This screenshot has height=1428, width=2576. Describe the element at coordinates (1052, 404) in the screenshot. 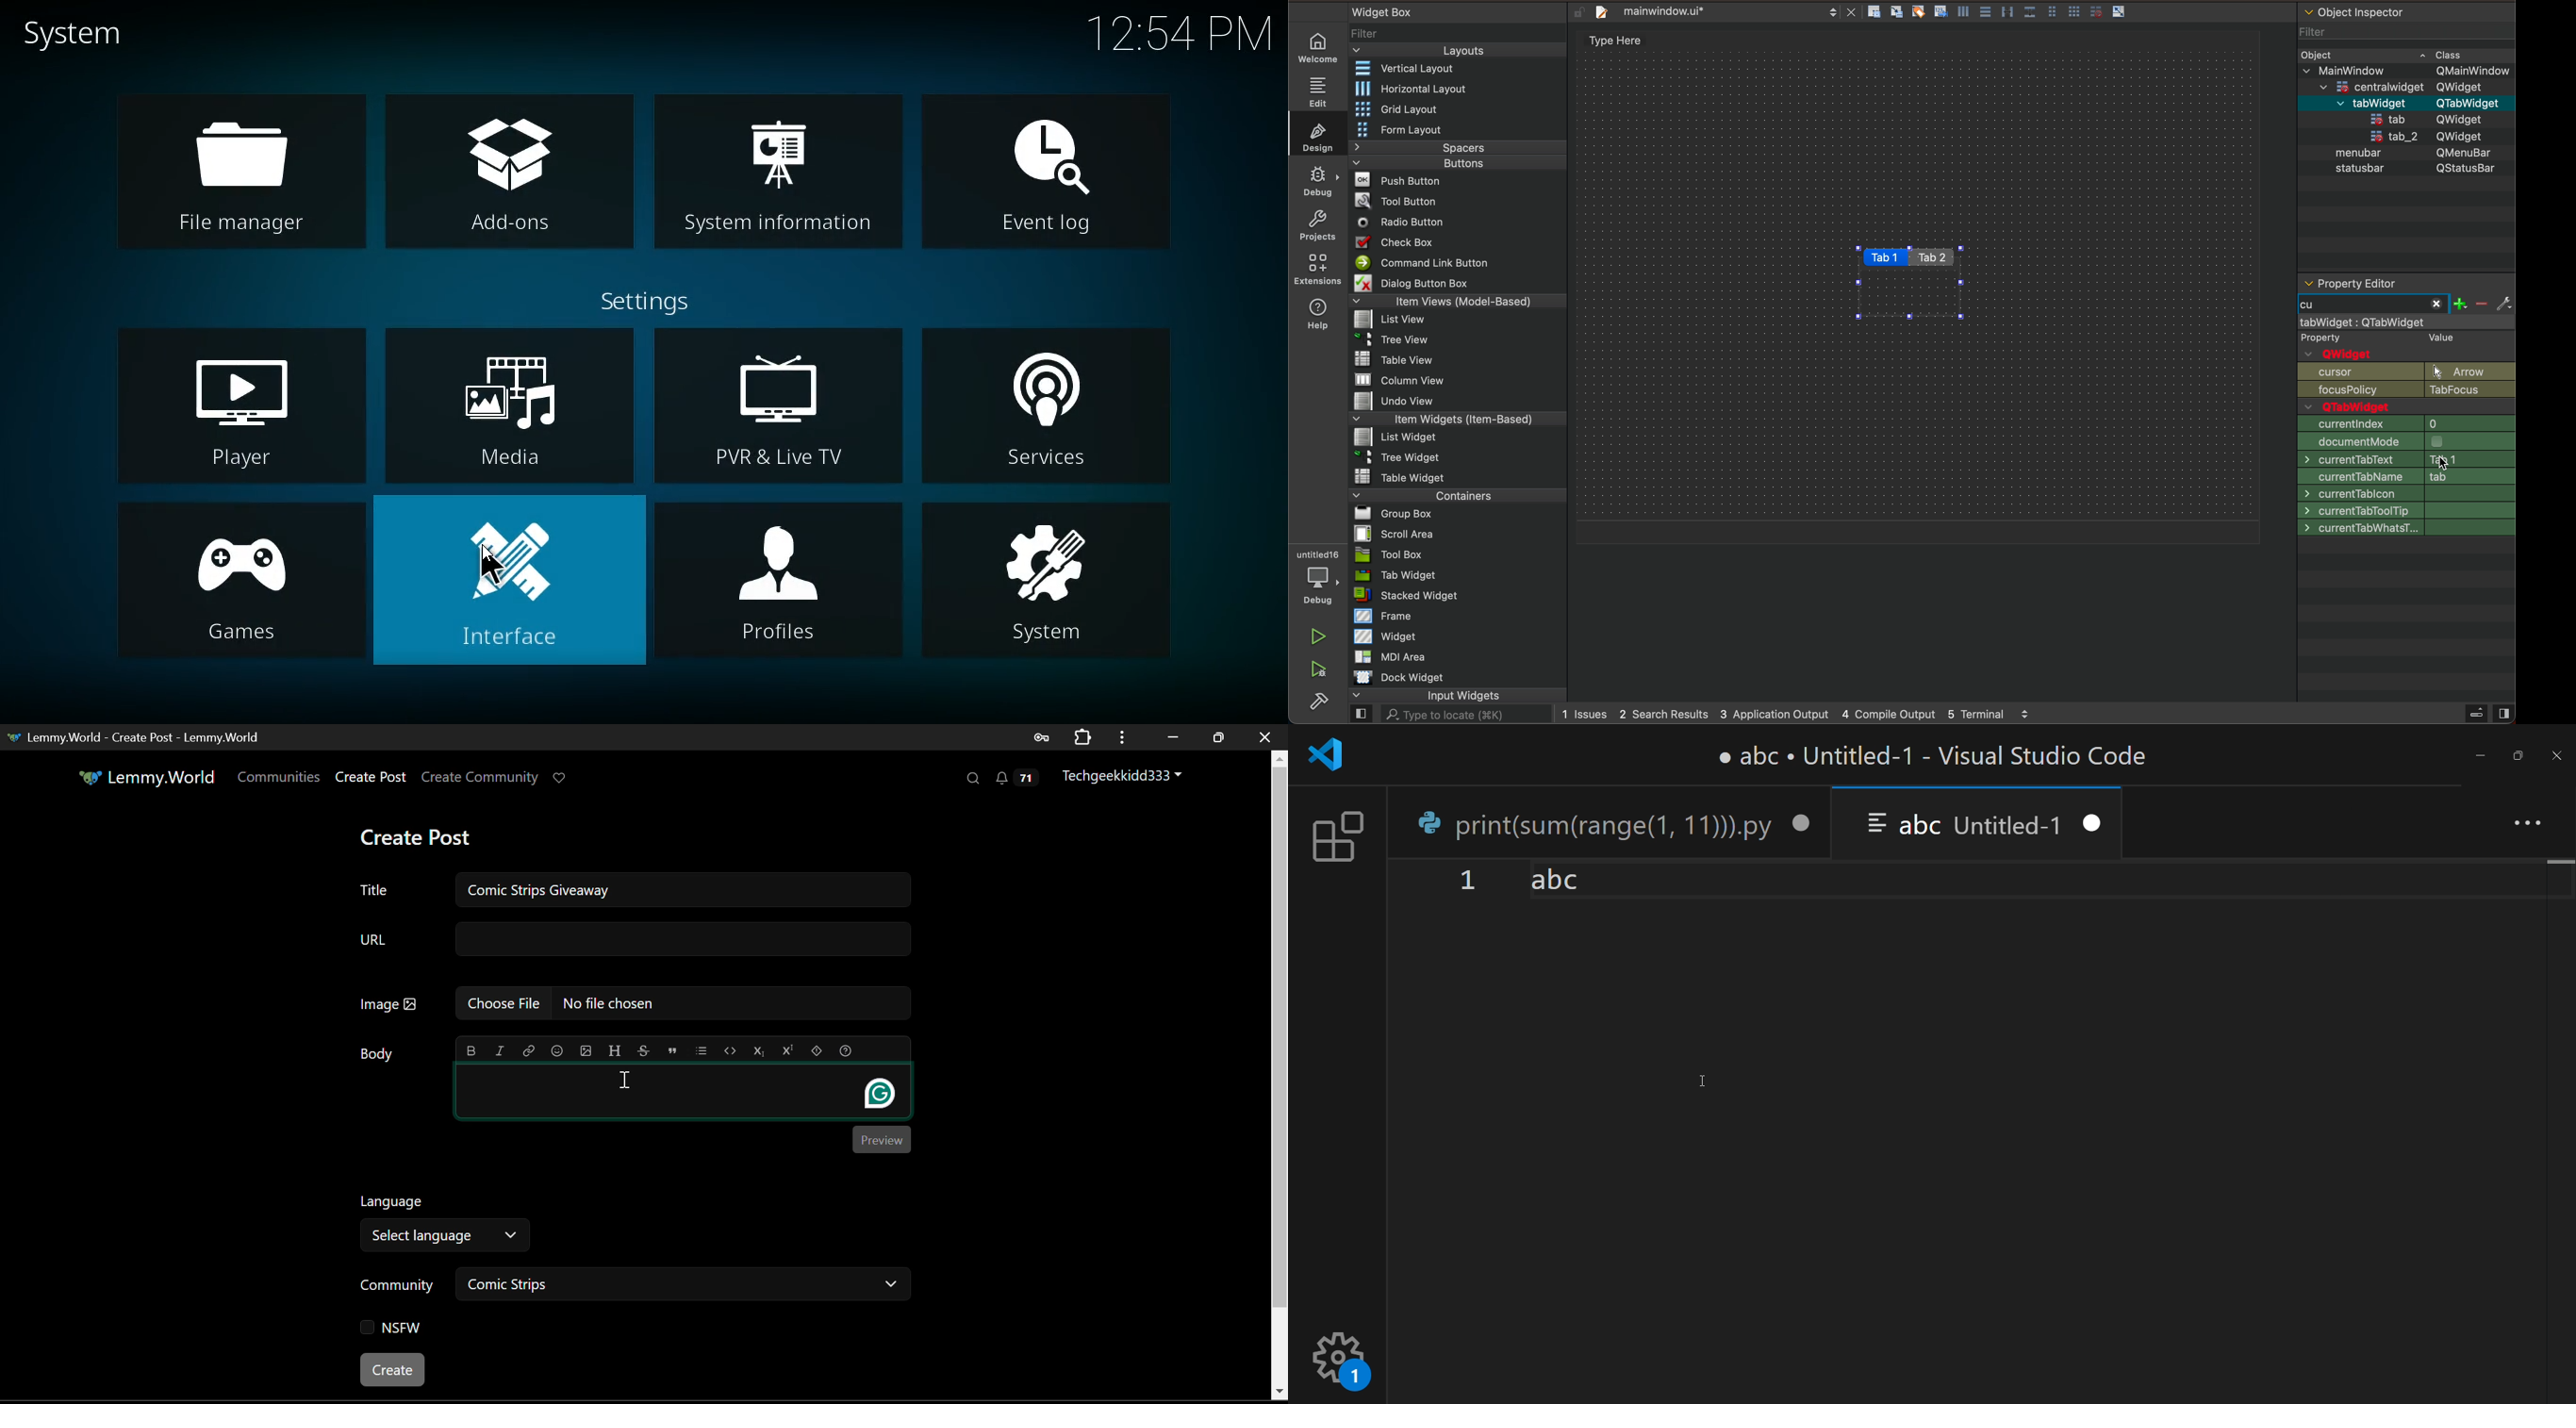

I see `services` at that location.